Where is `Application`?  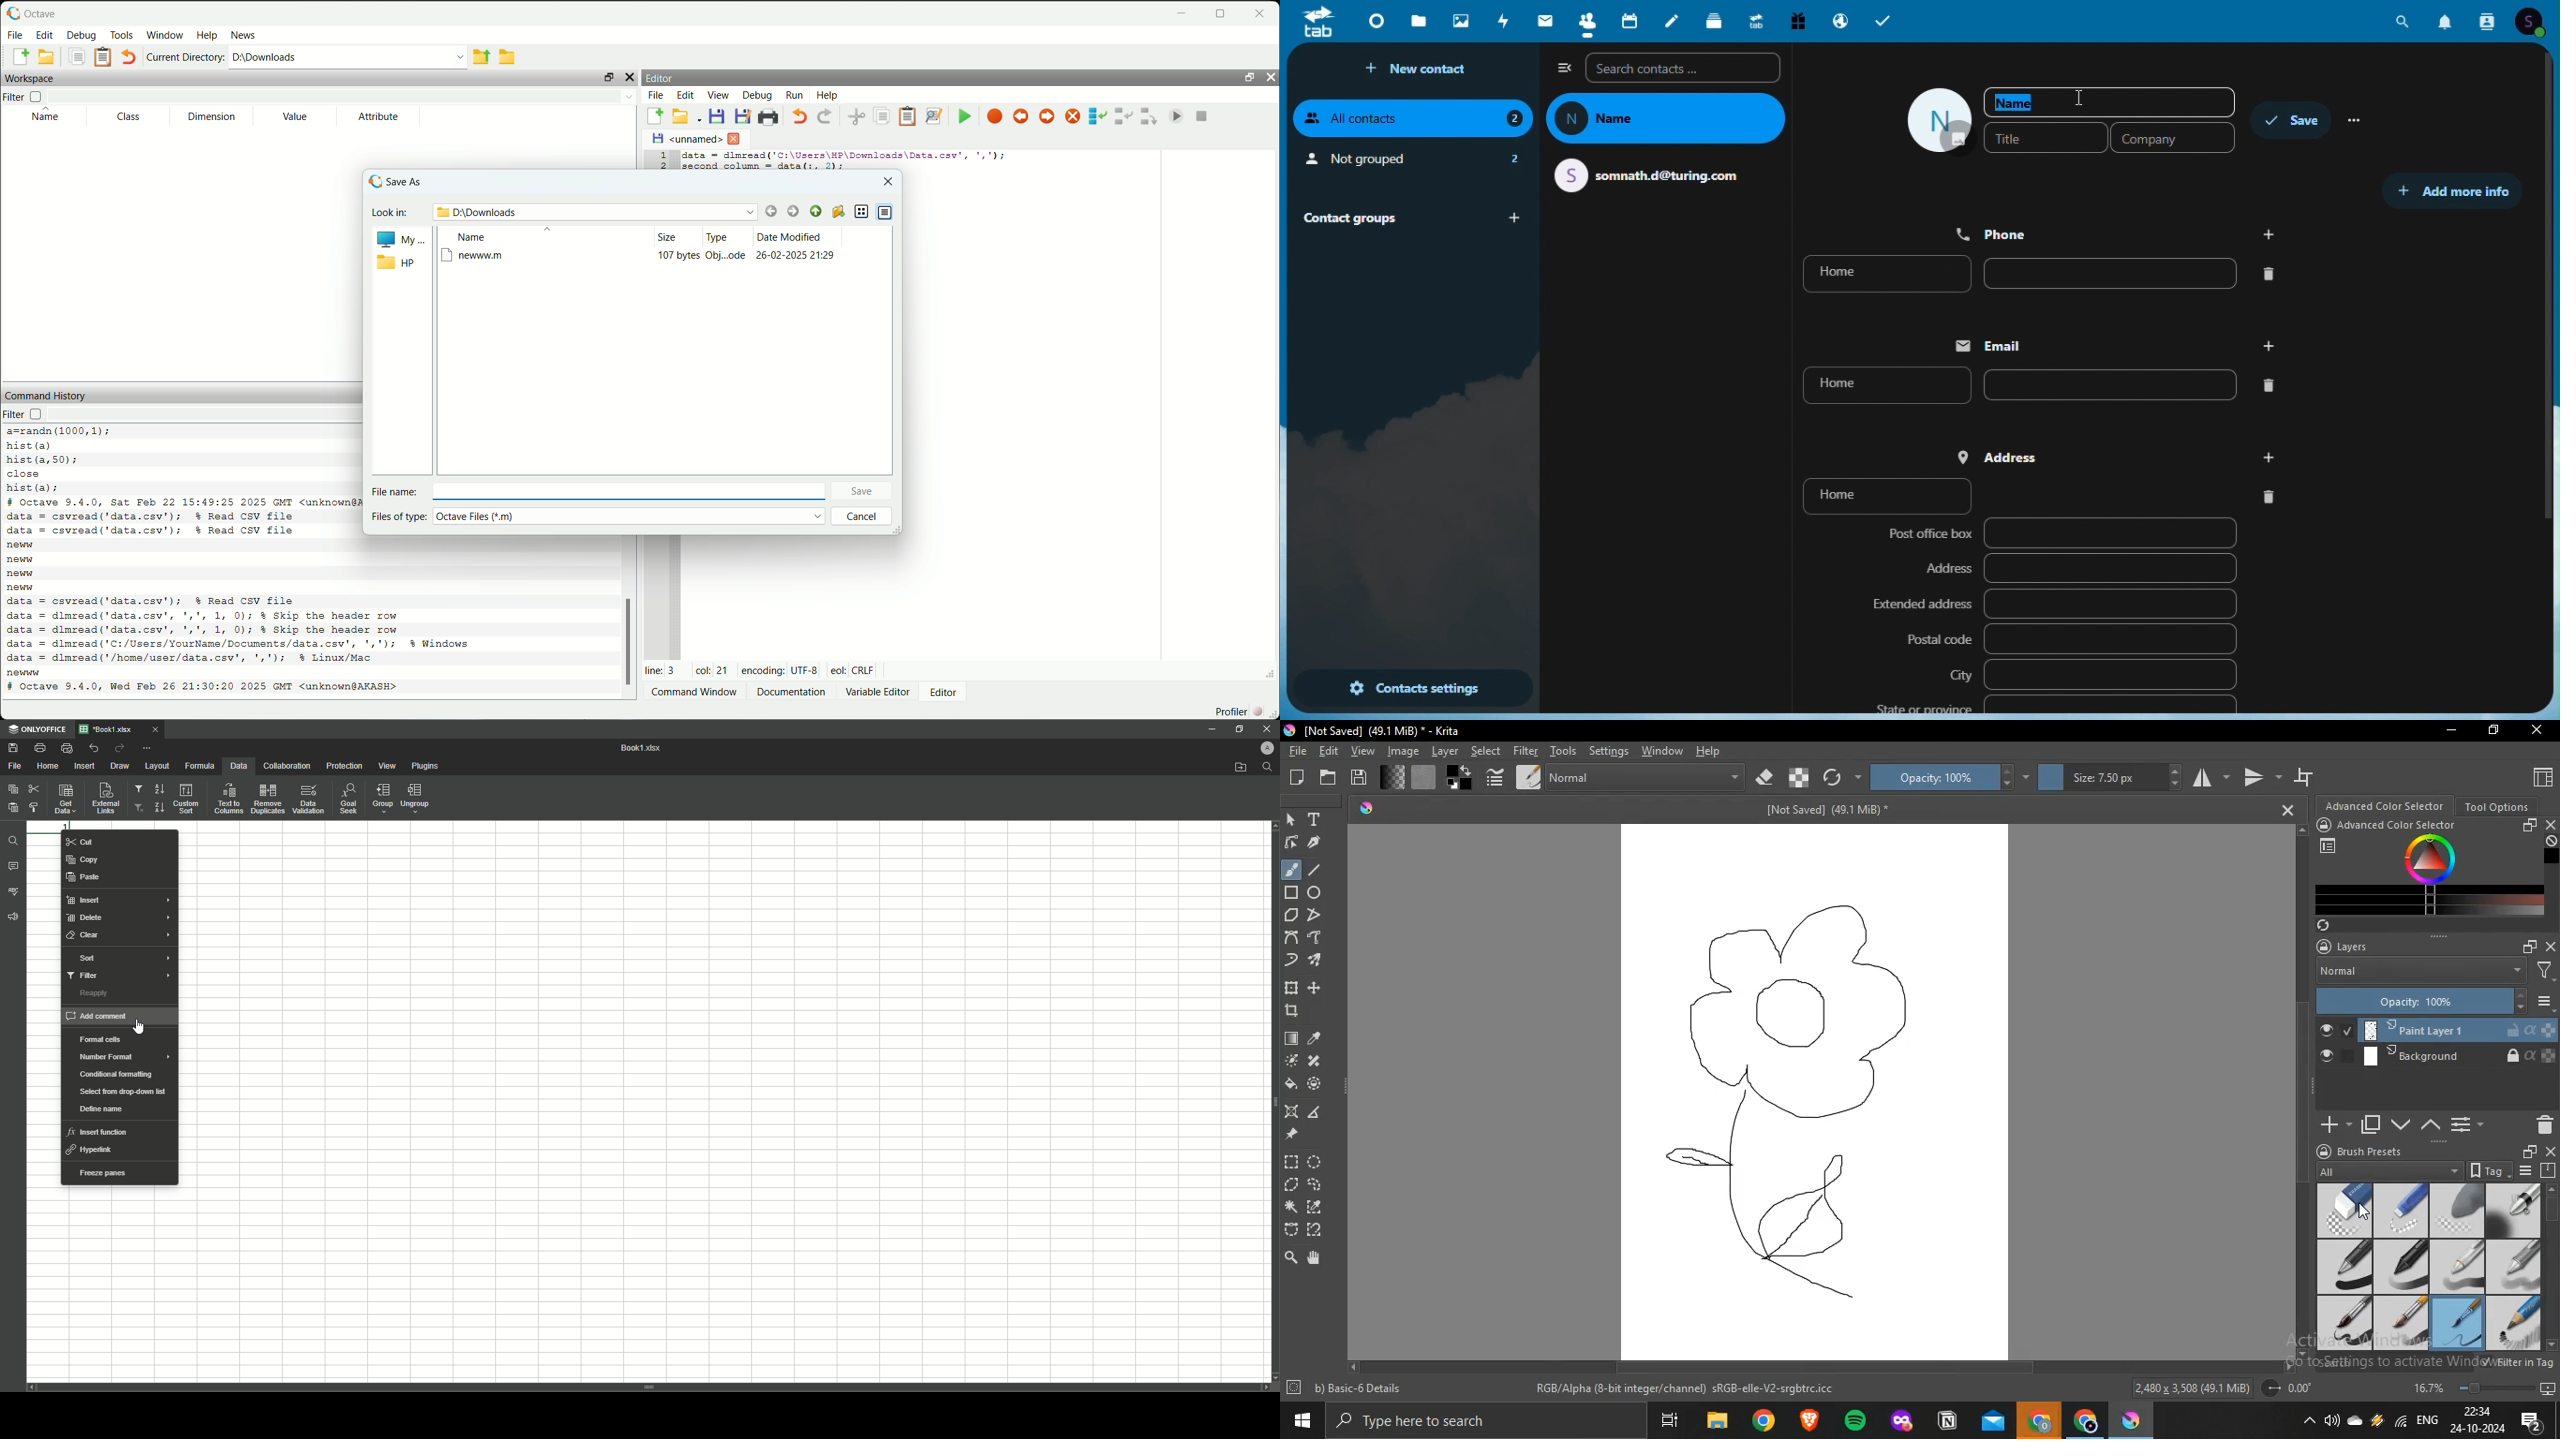
Application is located at coordinates (1900, 1421).